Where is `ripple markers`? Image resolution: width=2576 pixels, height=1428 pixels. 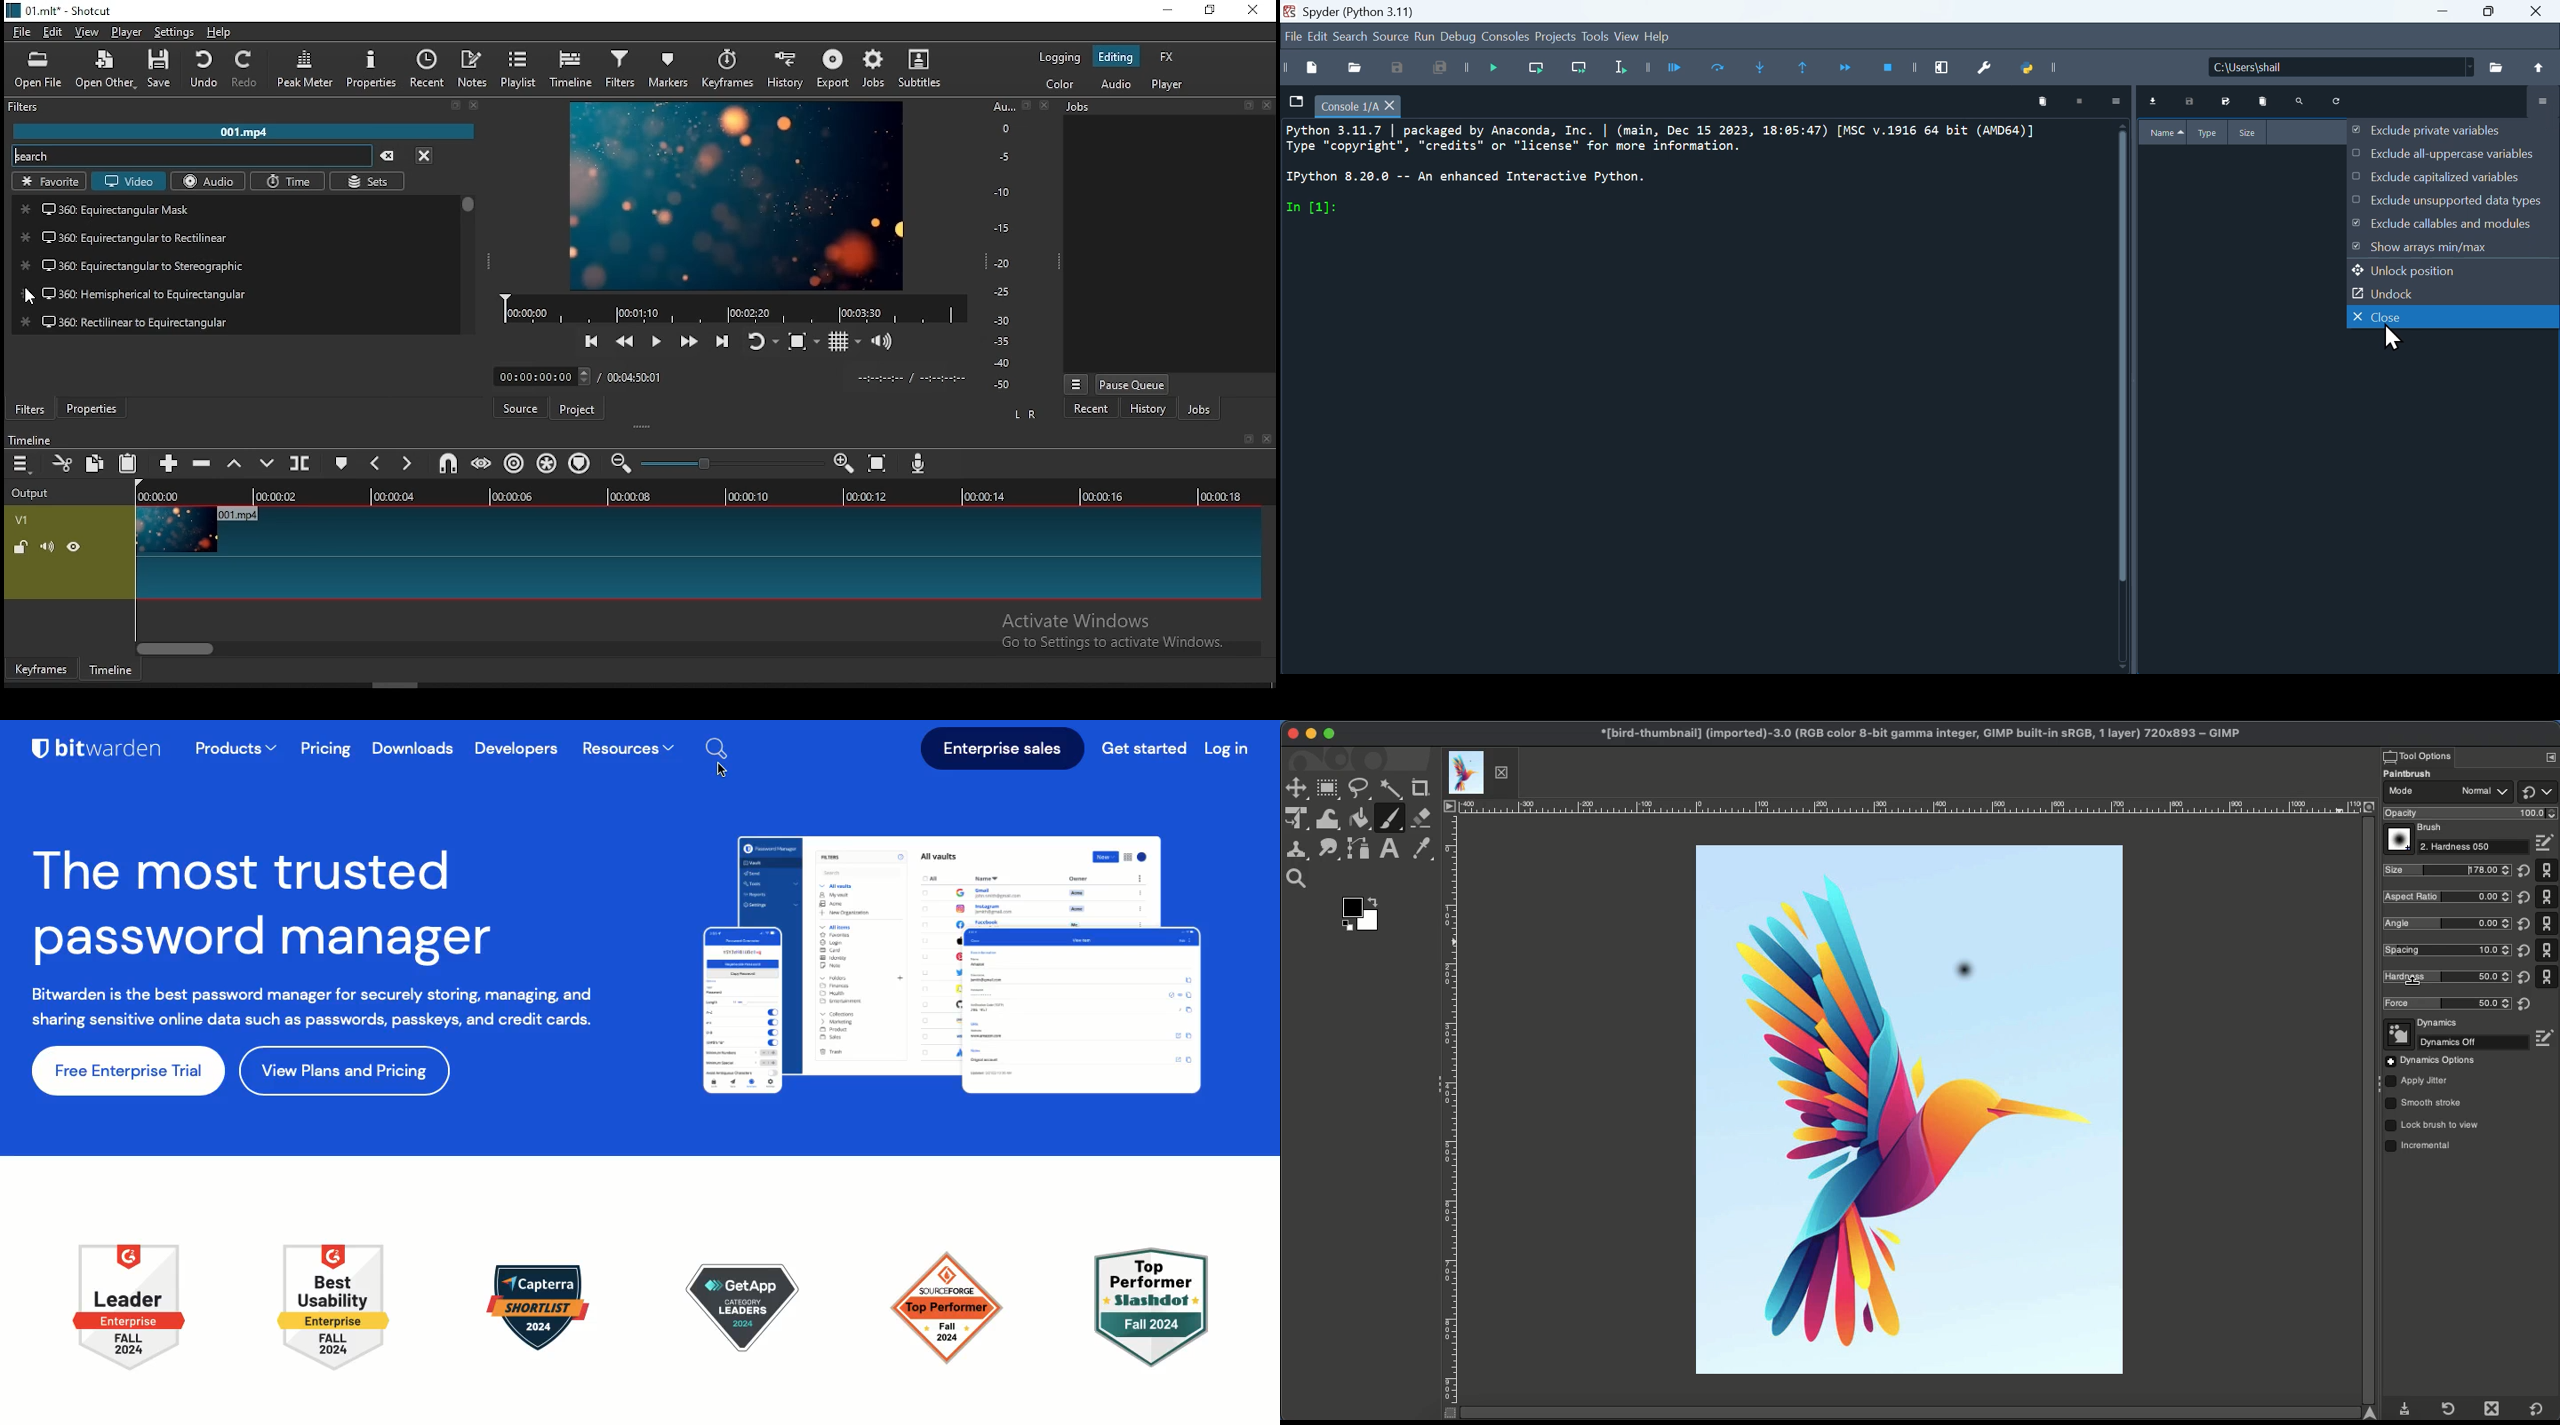
ripple markers is located at coordinates (578, 464).